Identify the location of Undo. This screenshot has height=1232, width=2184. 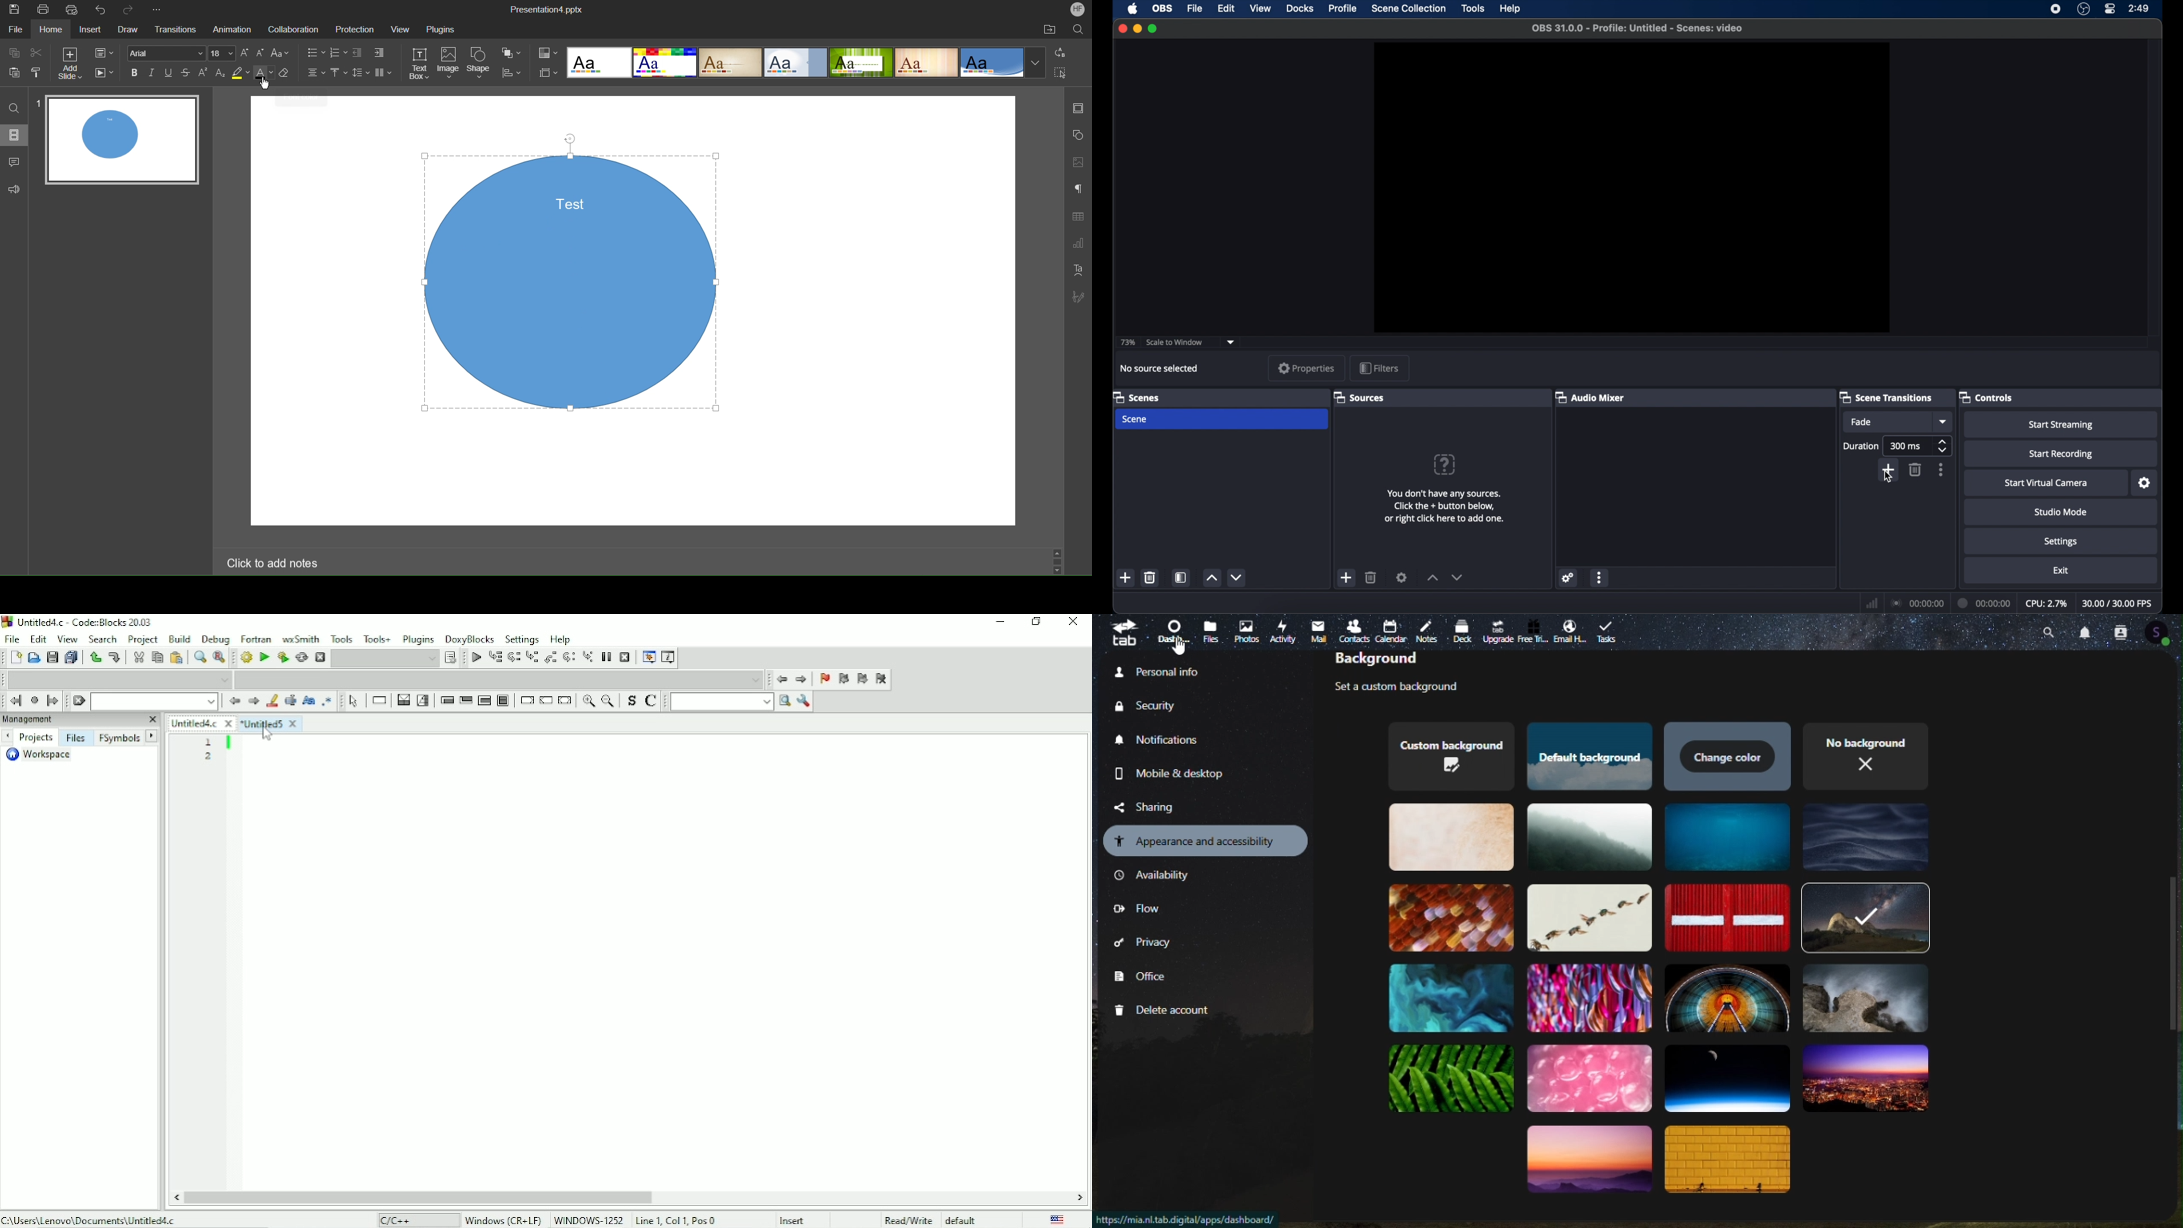
(104, 10).